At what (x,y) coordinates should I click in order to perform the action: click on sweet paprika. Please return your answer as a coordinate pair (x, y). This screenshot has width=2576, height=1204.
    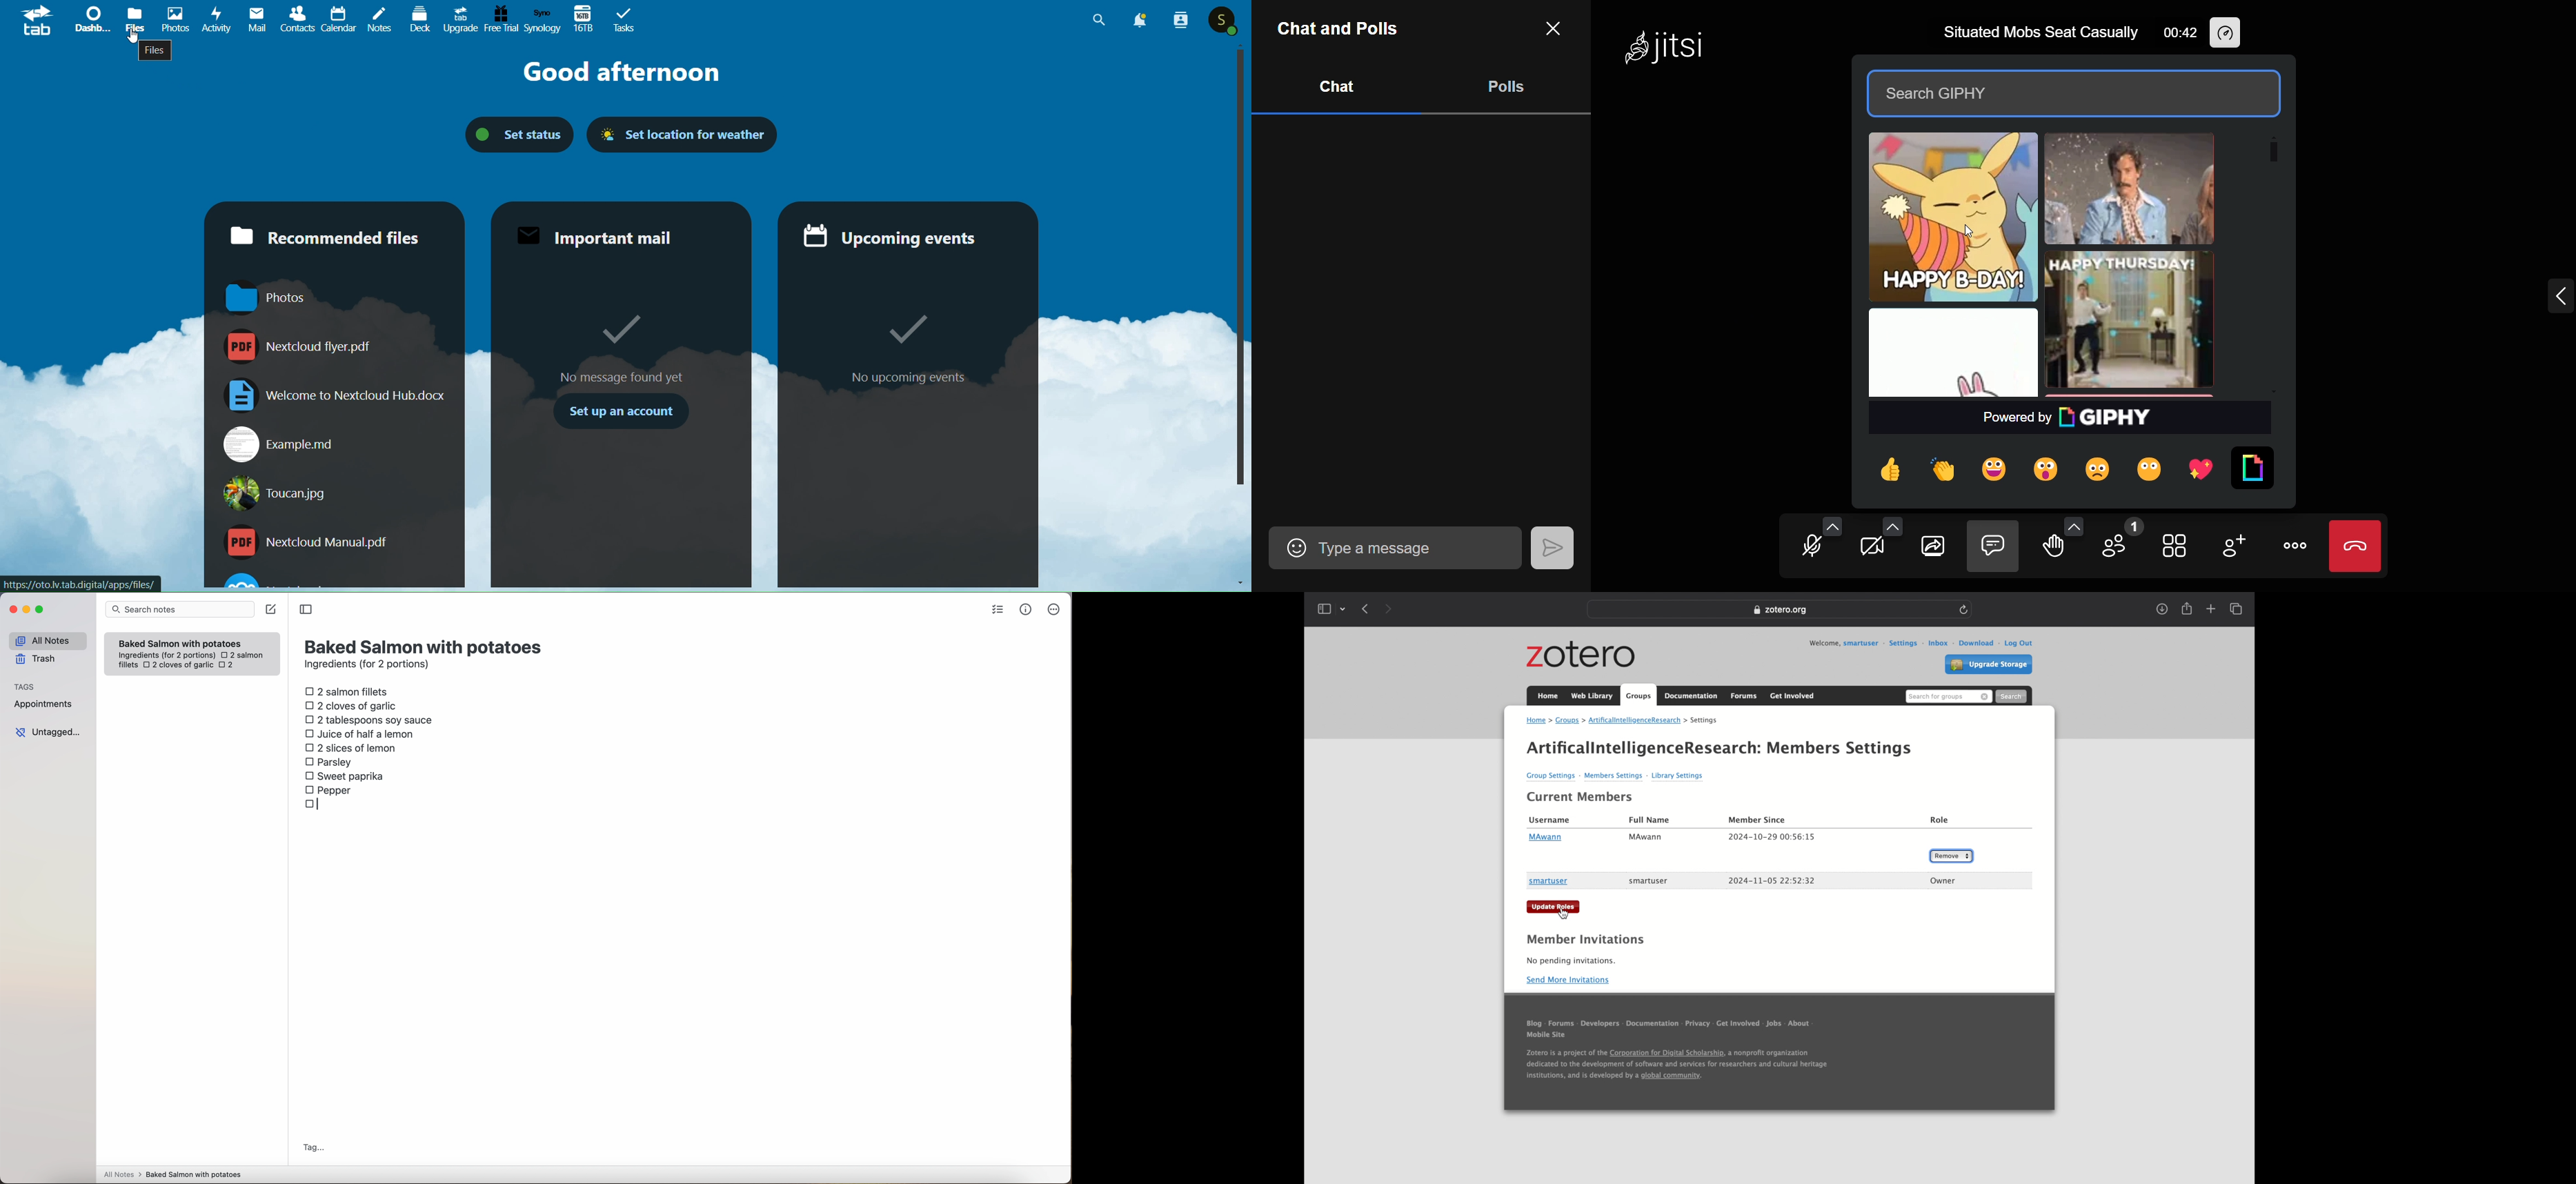
    Looking at the image, I should click on (346, 776).